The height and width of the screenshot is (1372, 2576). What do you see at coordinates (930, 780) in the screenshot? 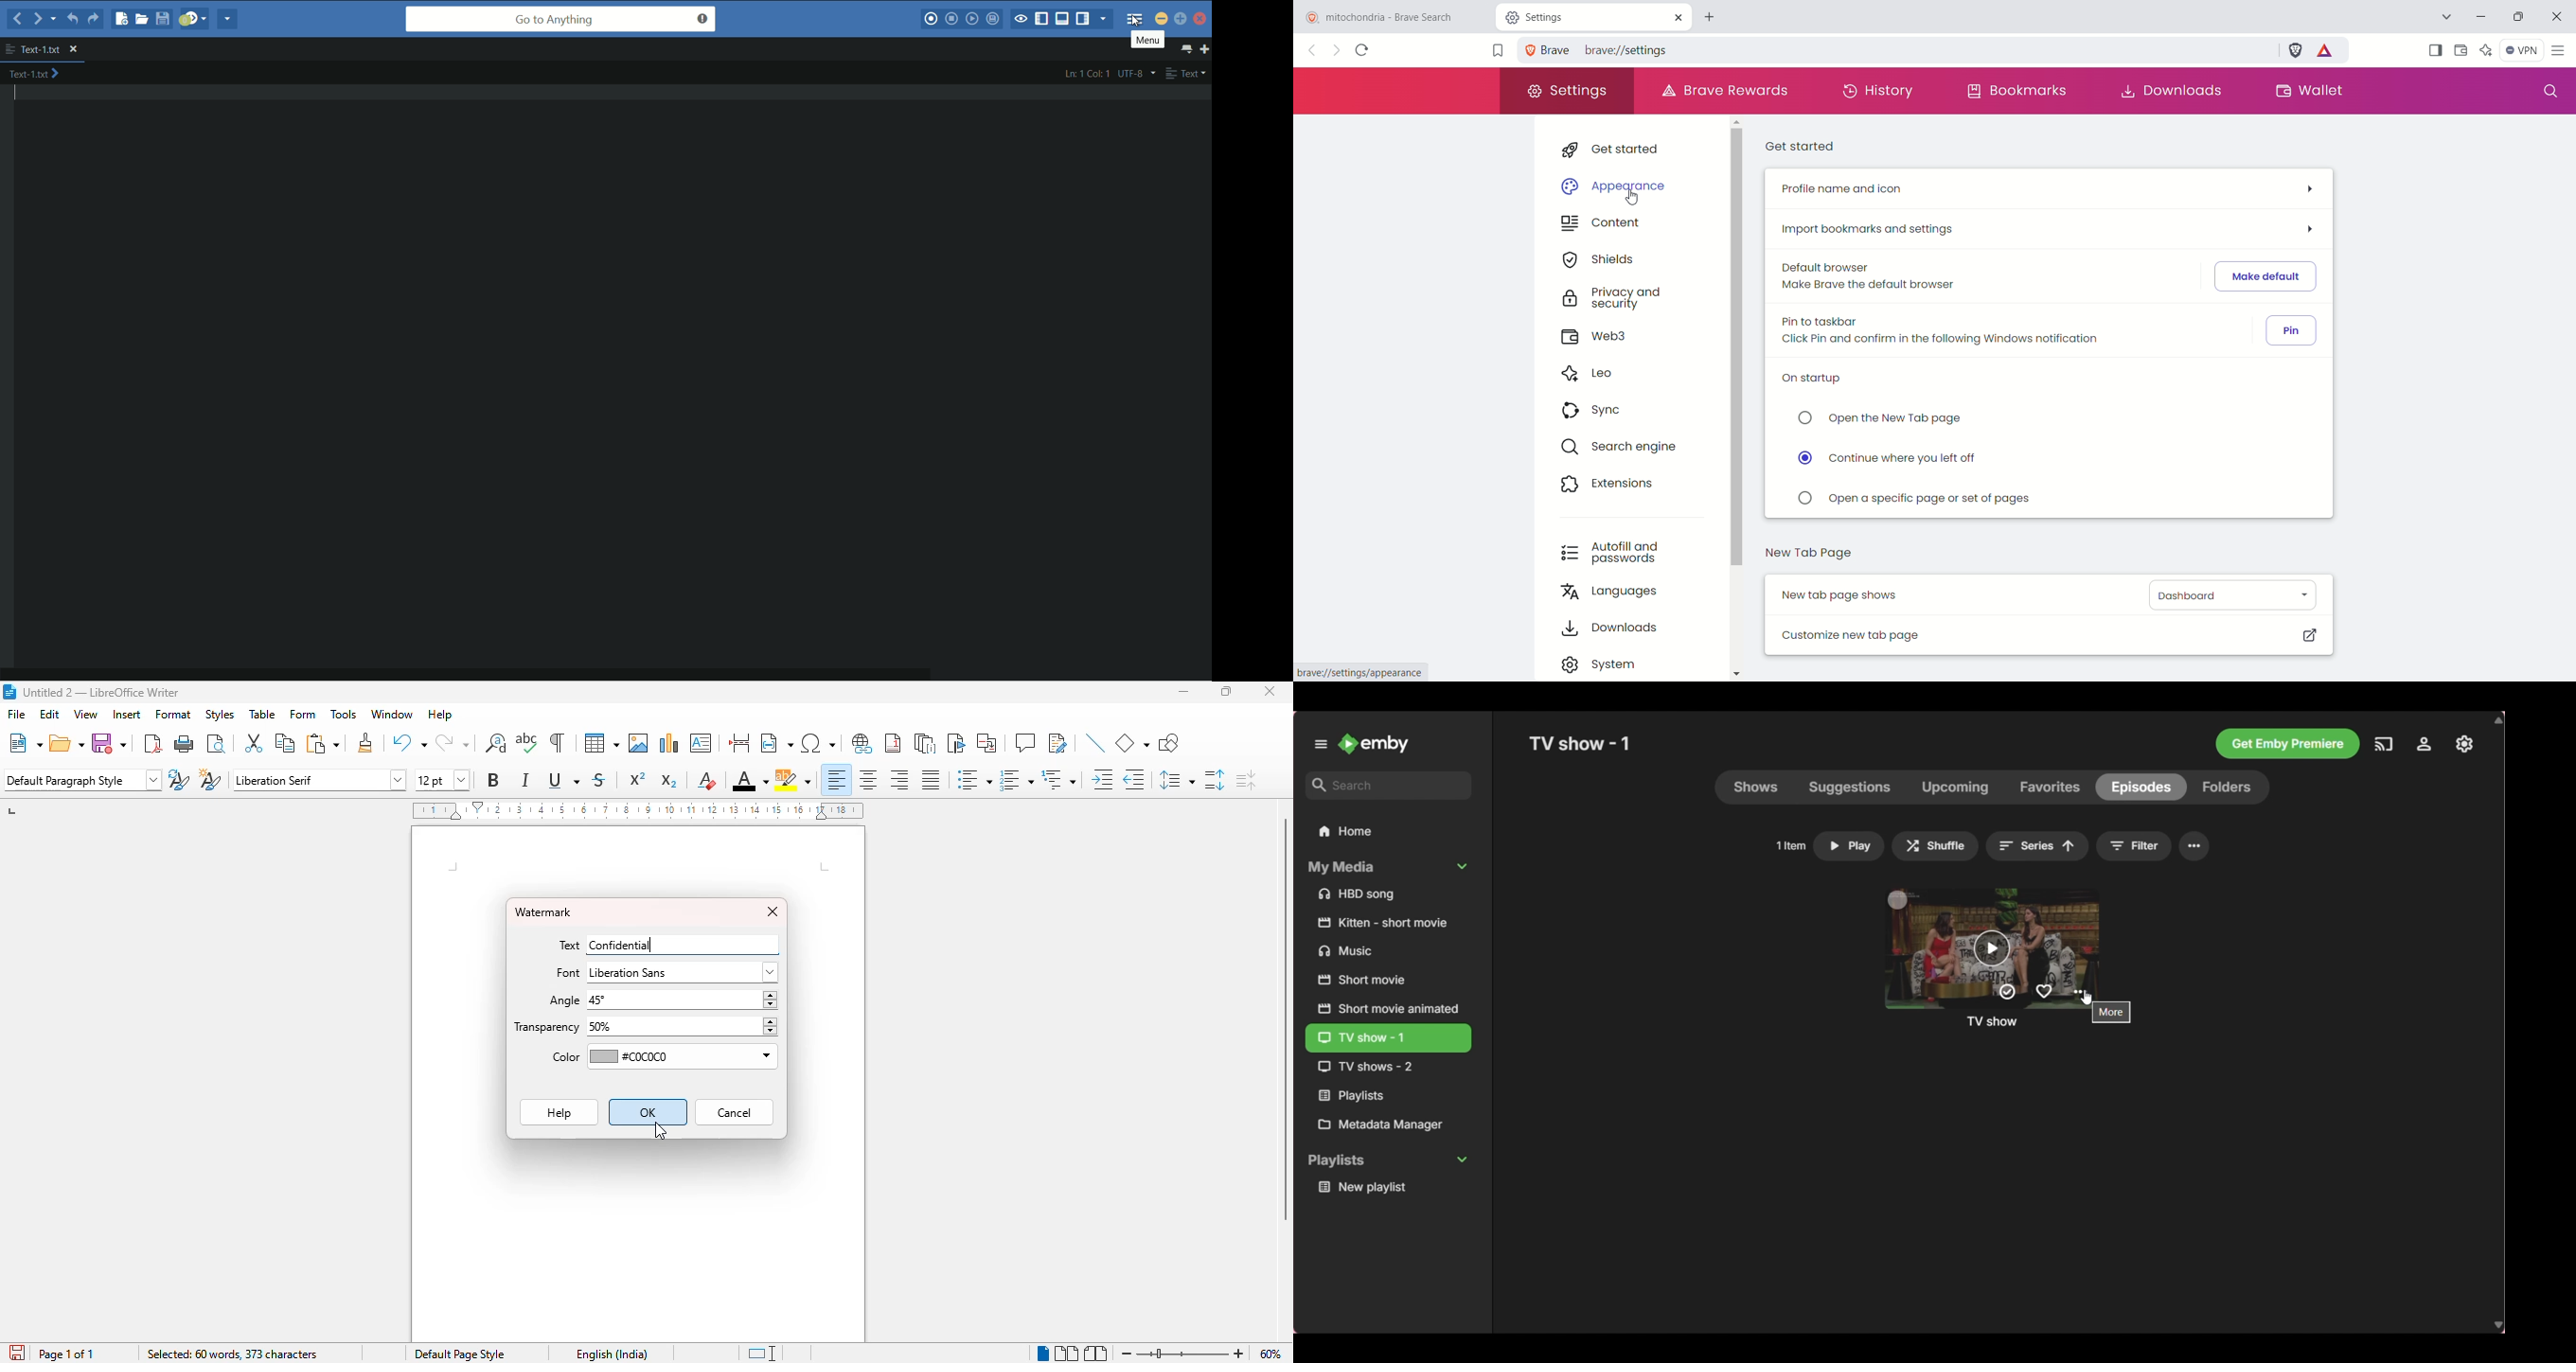
I see `justified` at bounding box center [930, 780].